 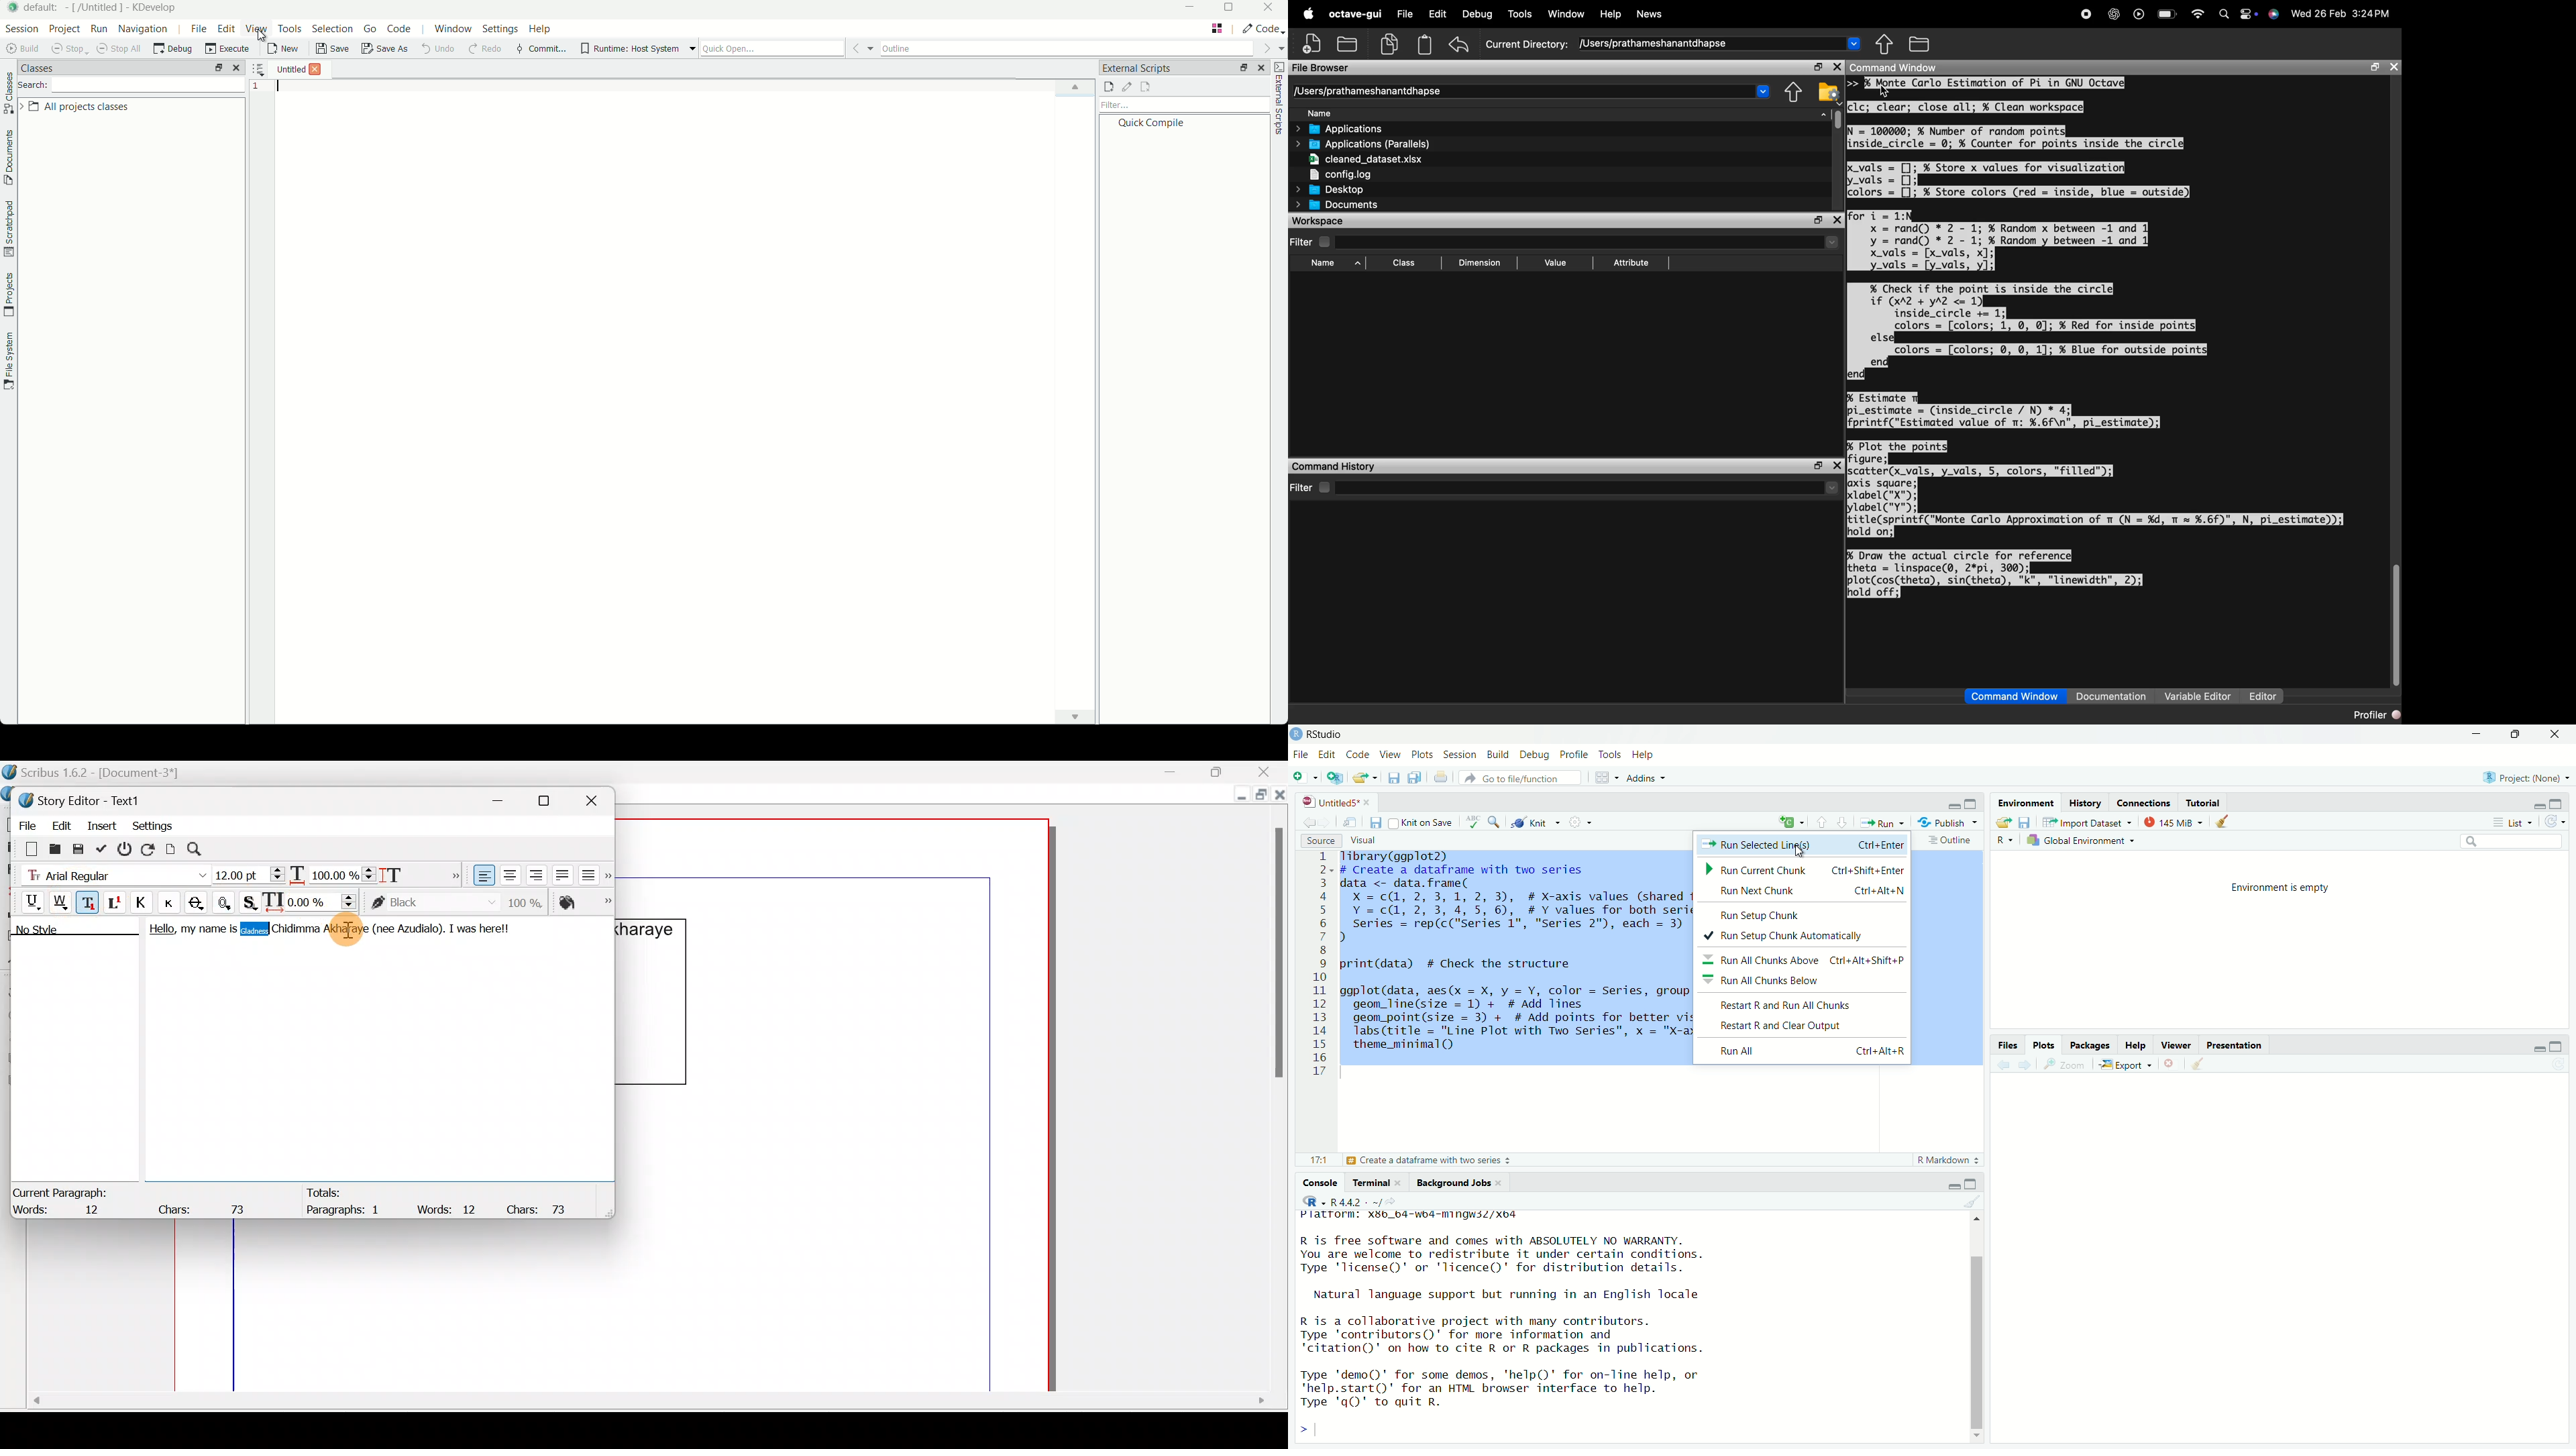 What do you see at coordinates (1650, 780) in the screenshot?
I see `Addns` at bounding box center [1650, 780].